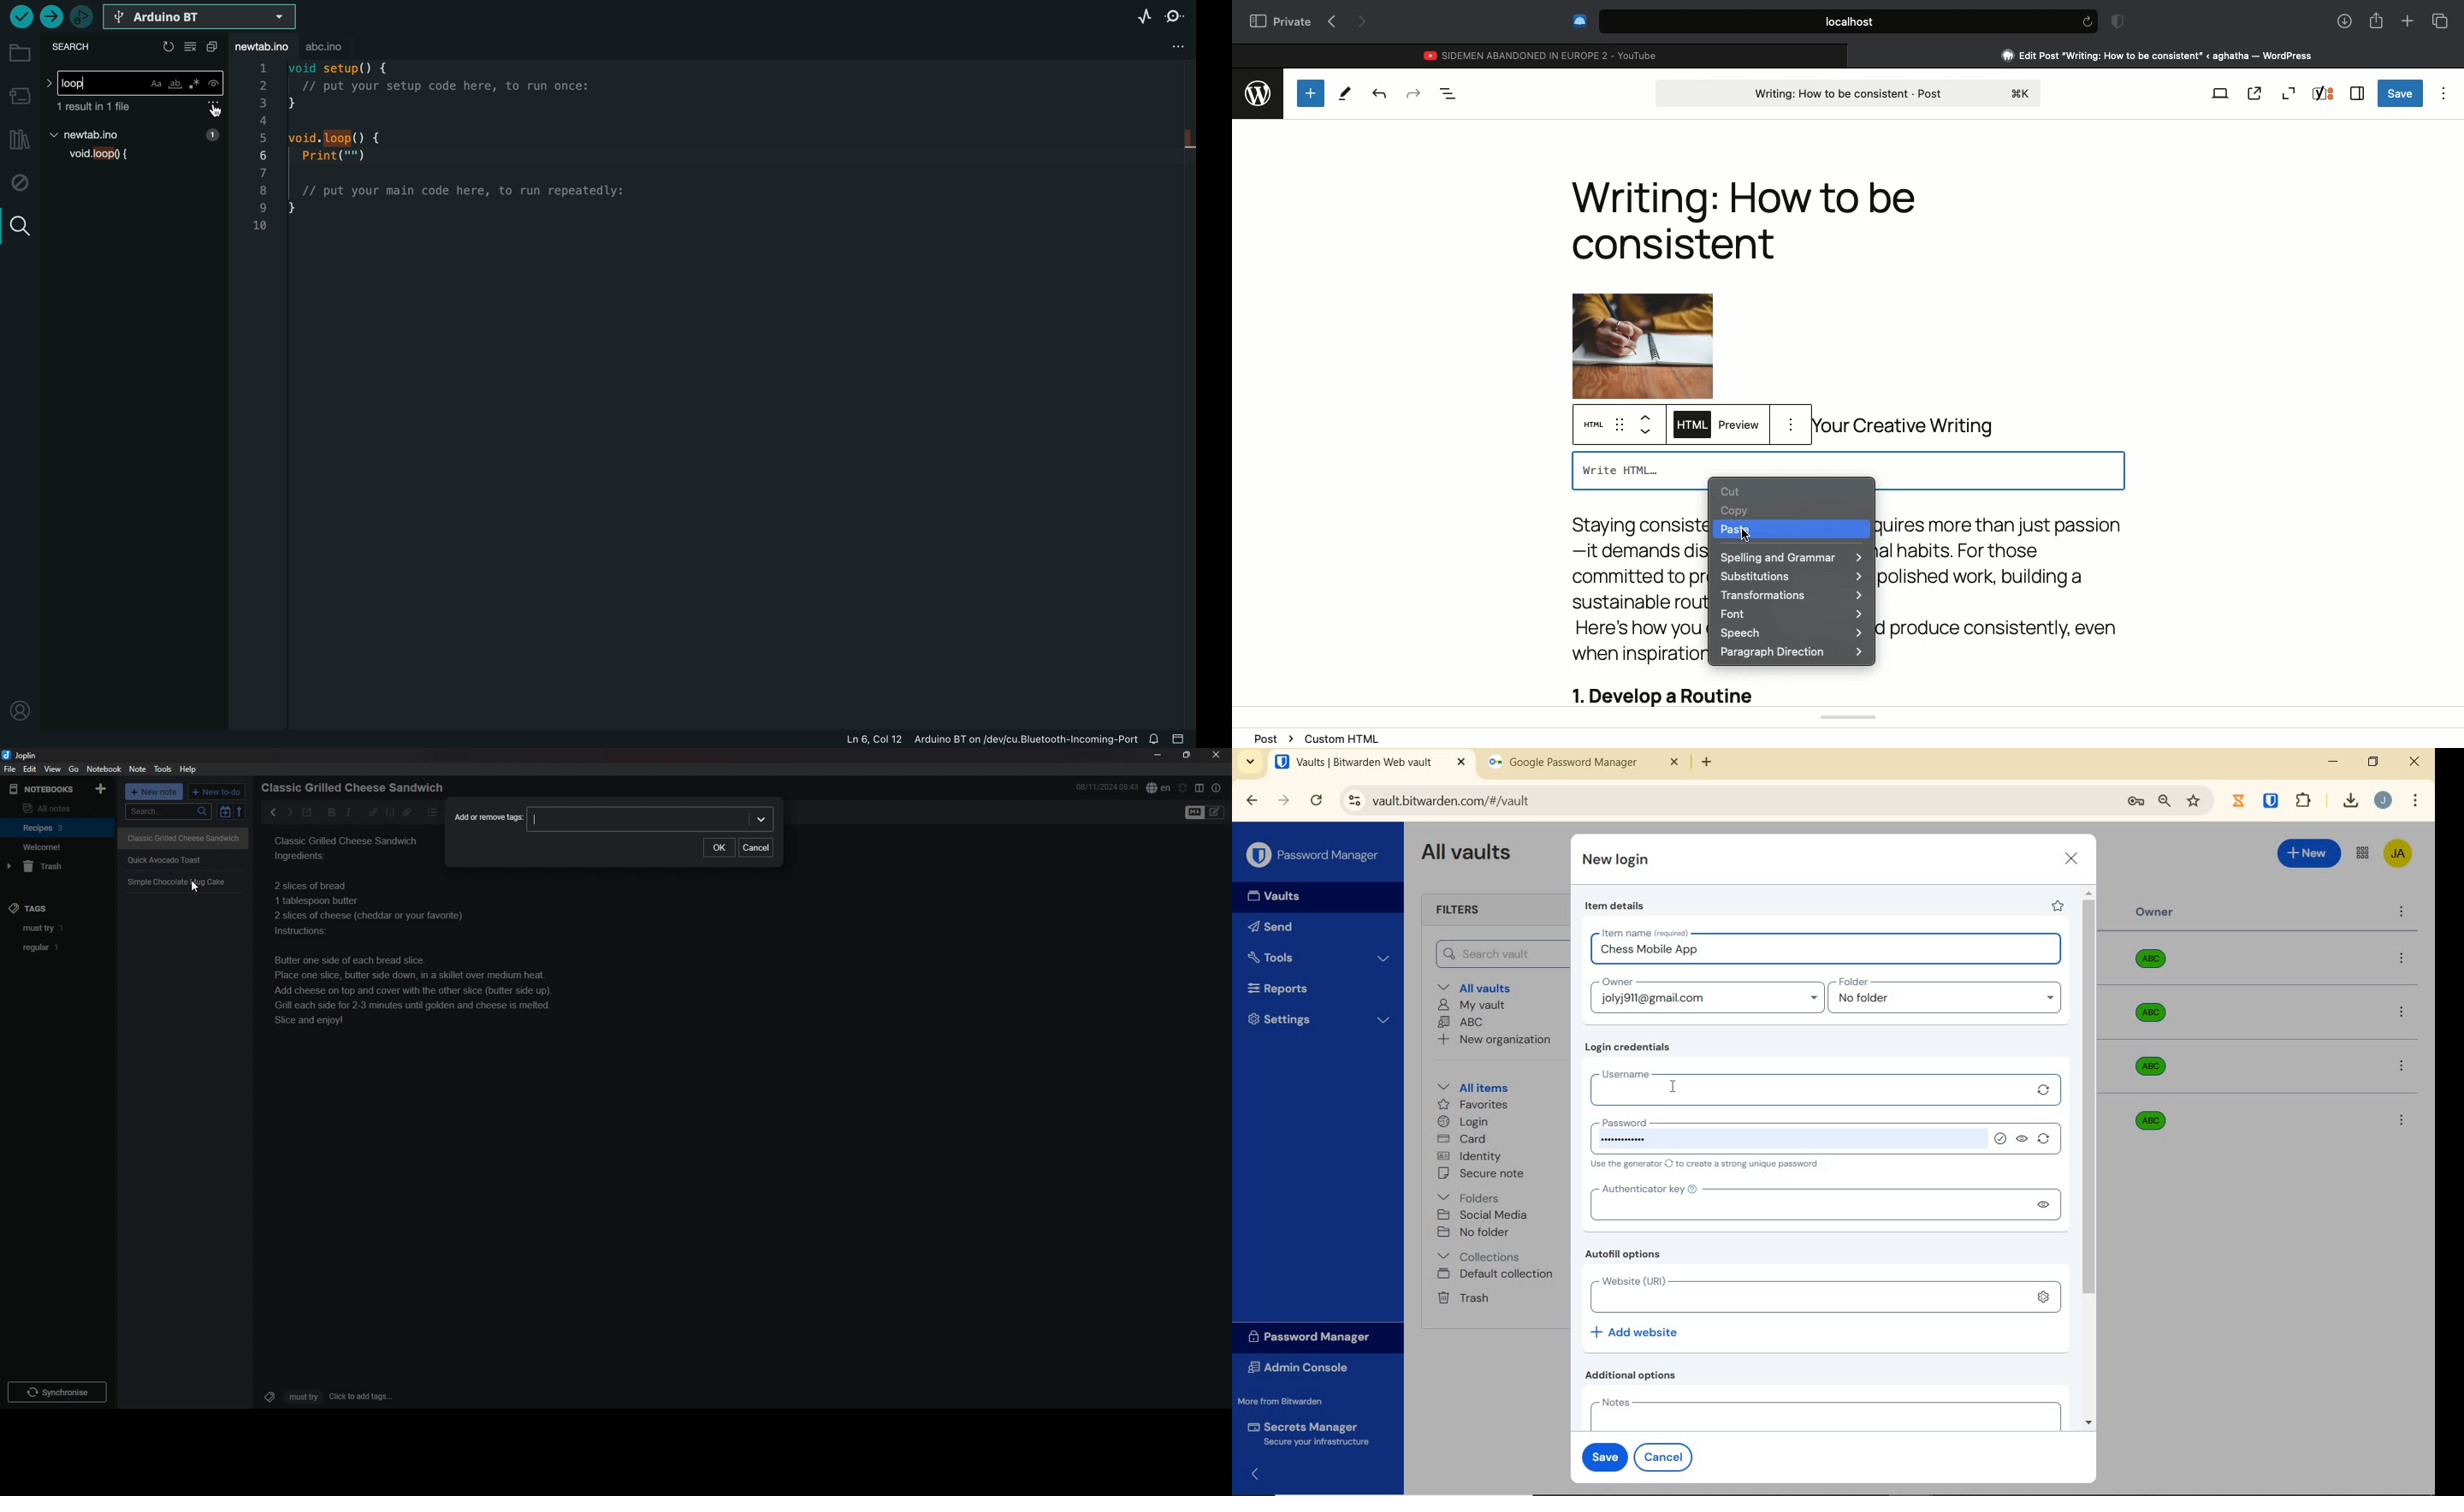  Describe the element at coordinates (2158, 55) in the screenshot. I see `Clicking on Wordpress tab` at that location.